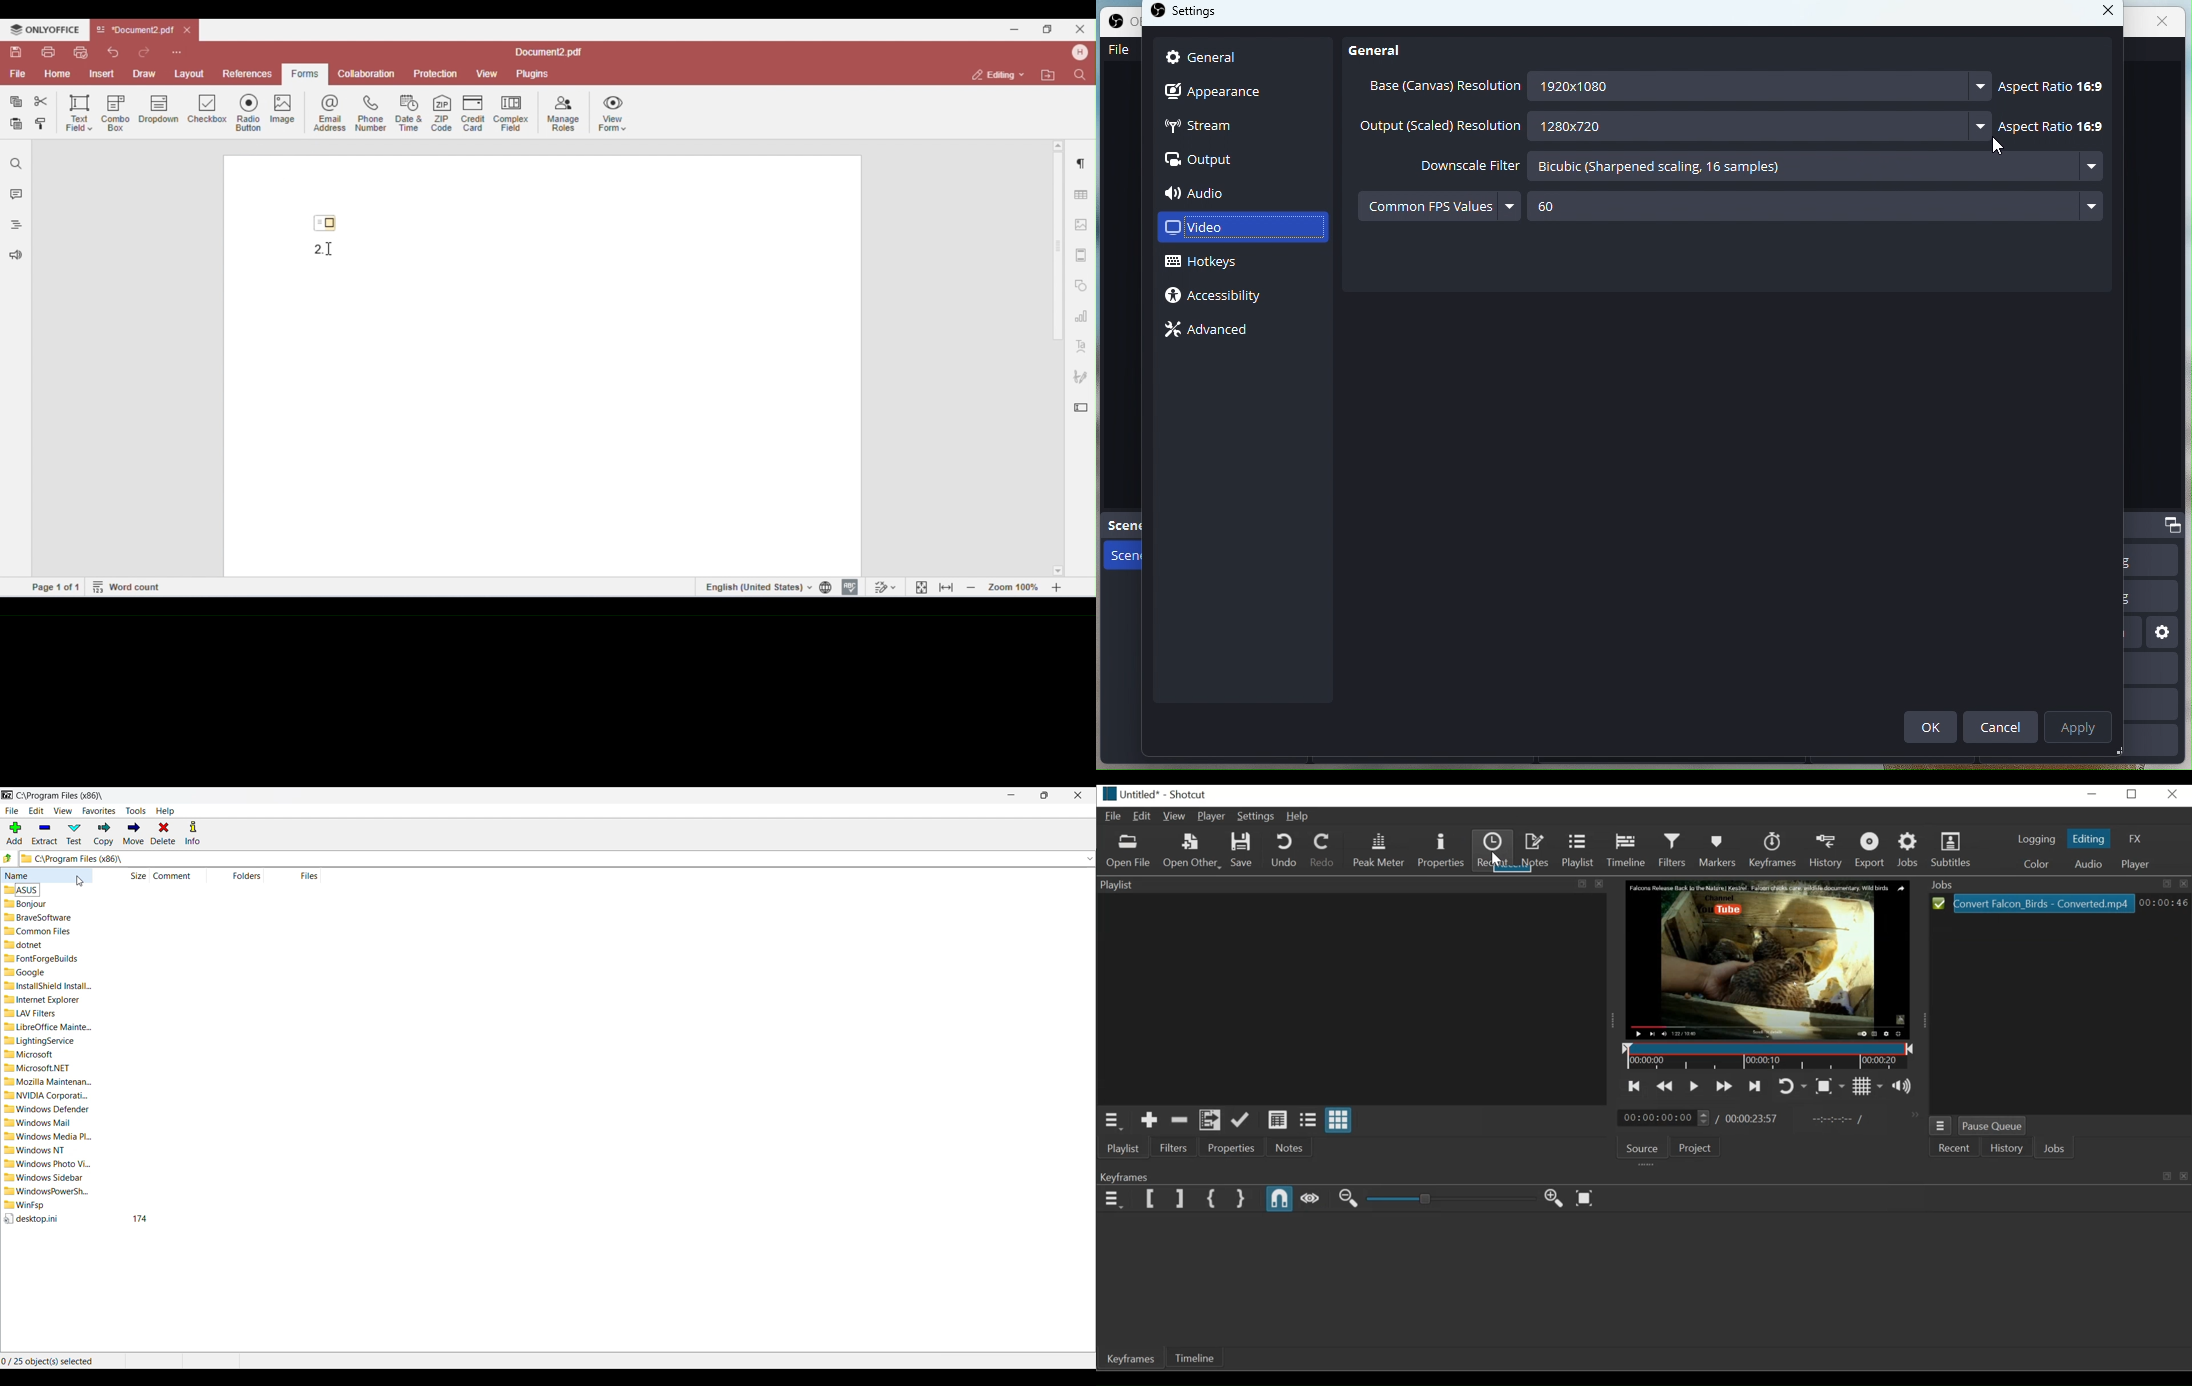 The width and height of the screenshot is (2212, 1400). Describe the element at coordinates (2037, 840) in the screenshot. I see `logging` at that location.